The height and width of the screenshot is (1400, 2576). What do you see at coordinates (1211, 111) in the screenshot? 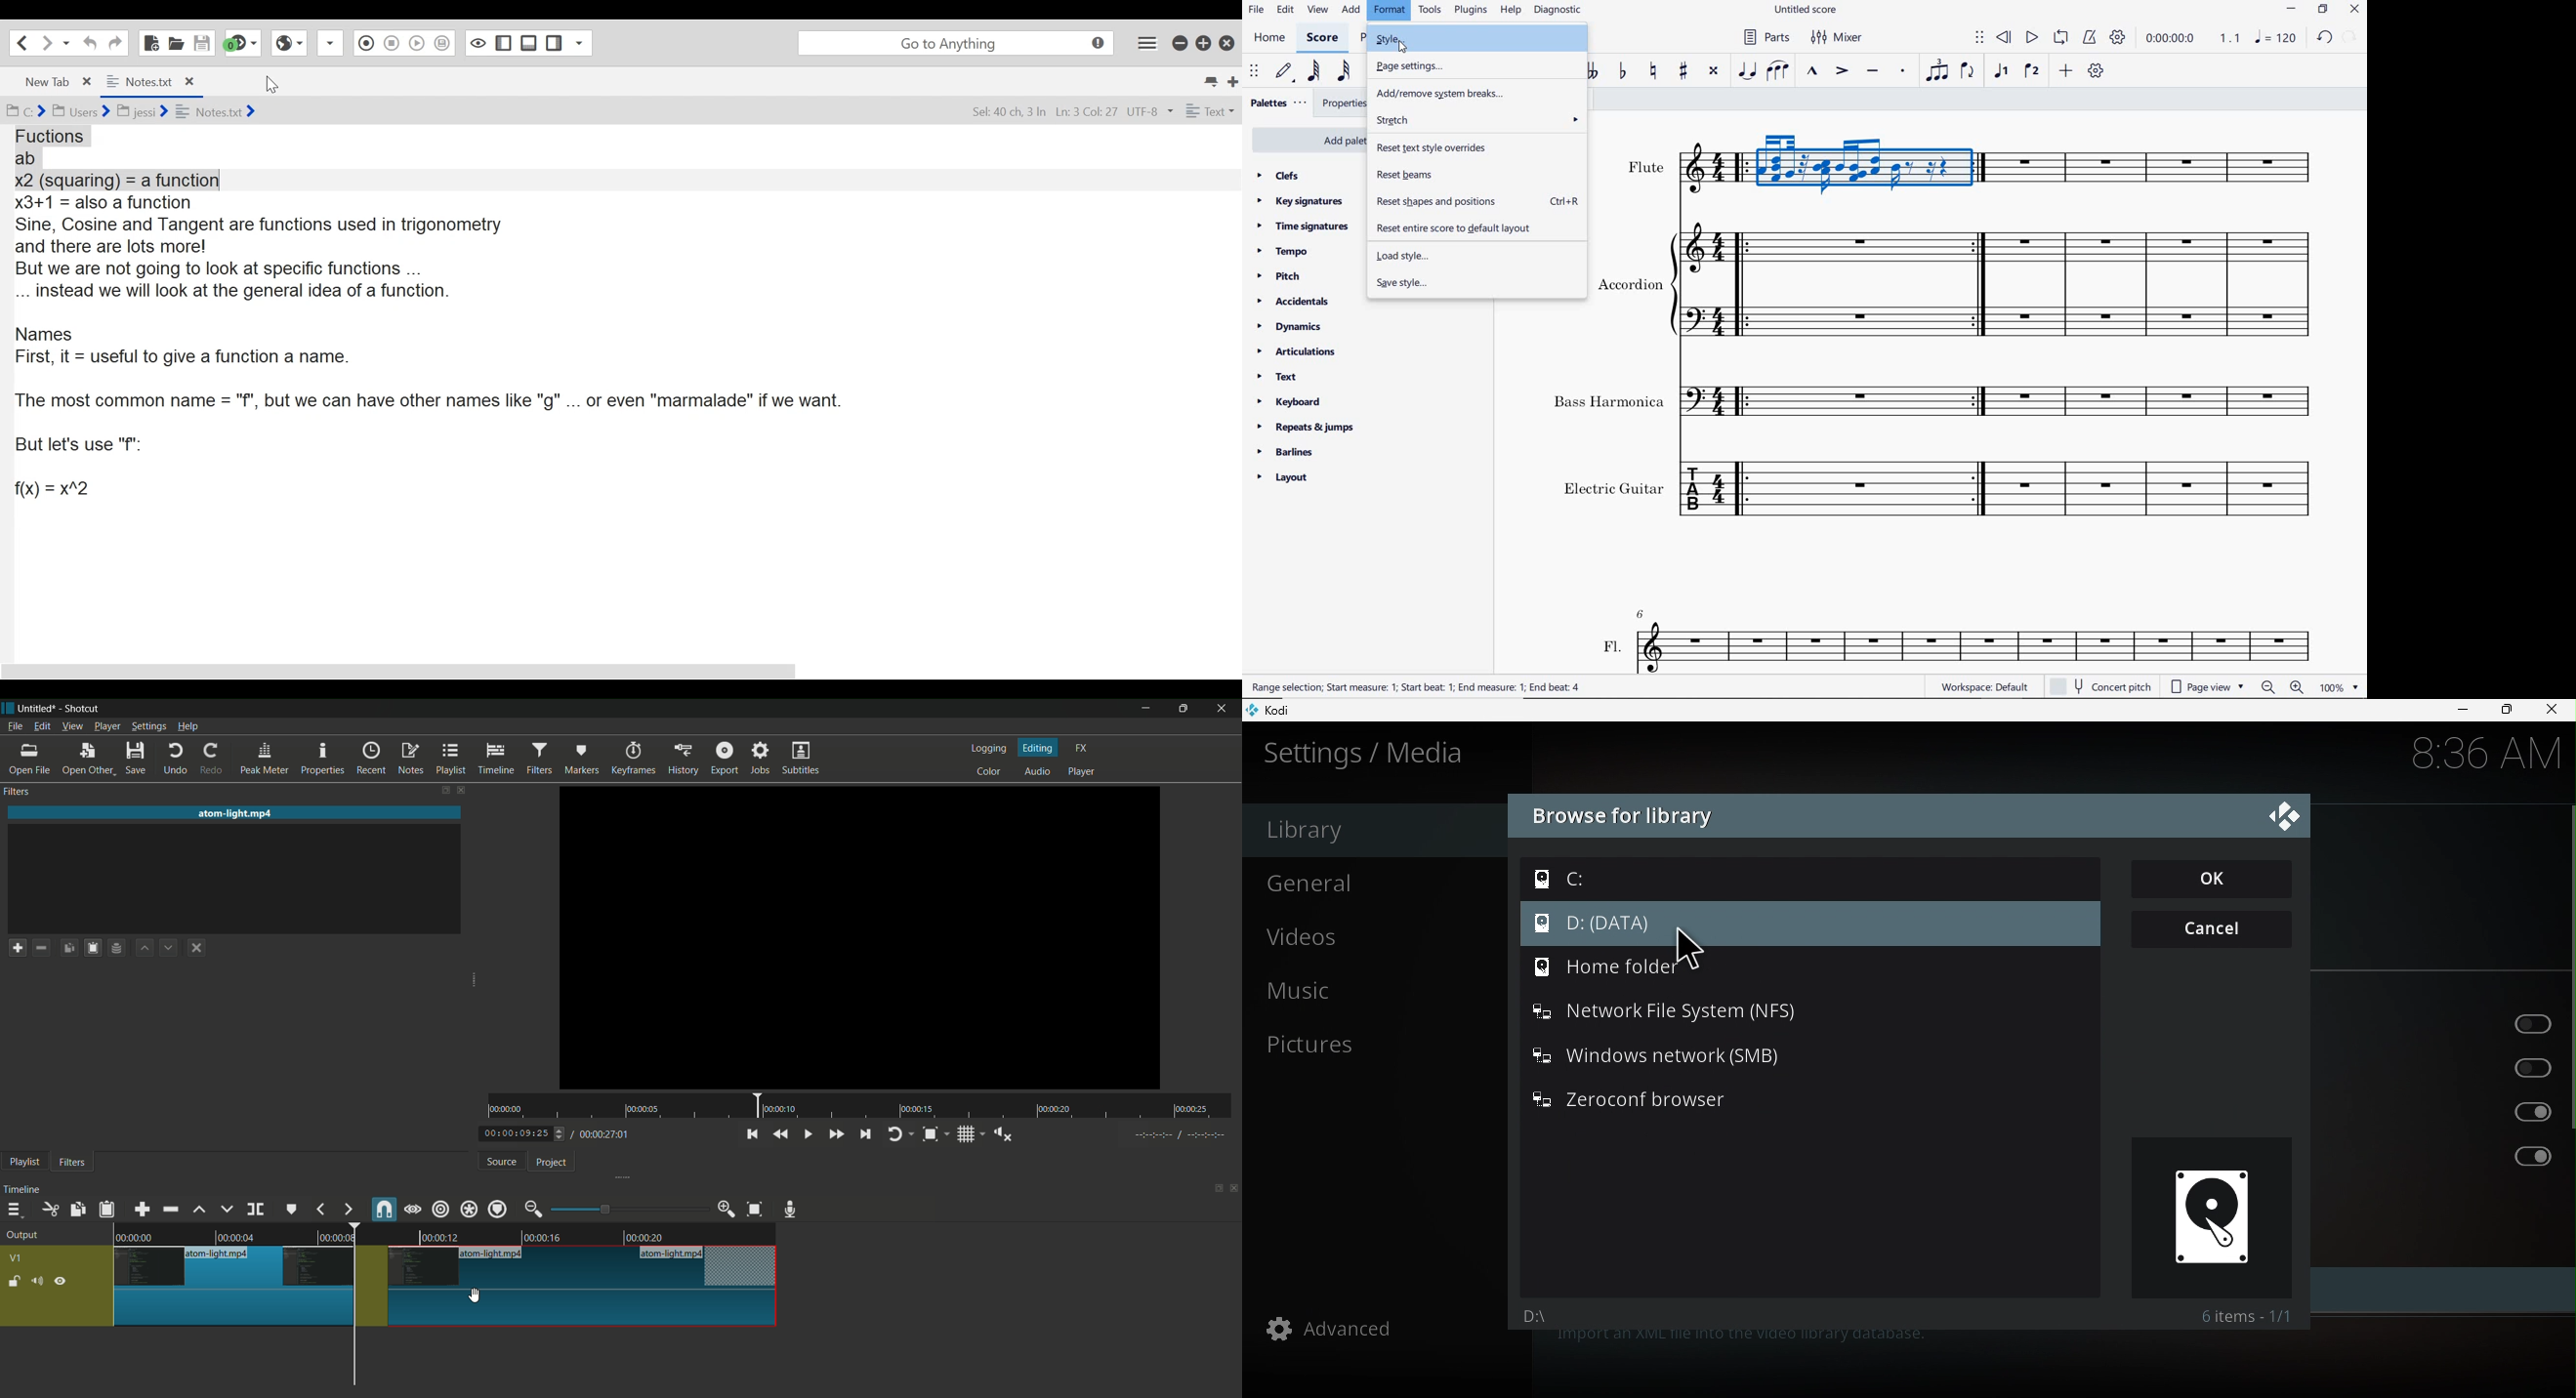
I see `text` at bounding box center [1211, 111].